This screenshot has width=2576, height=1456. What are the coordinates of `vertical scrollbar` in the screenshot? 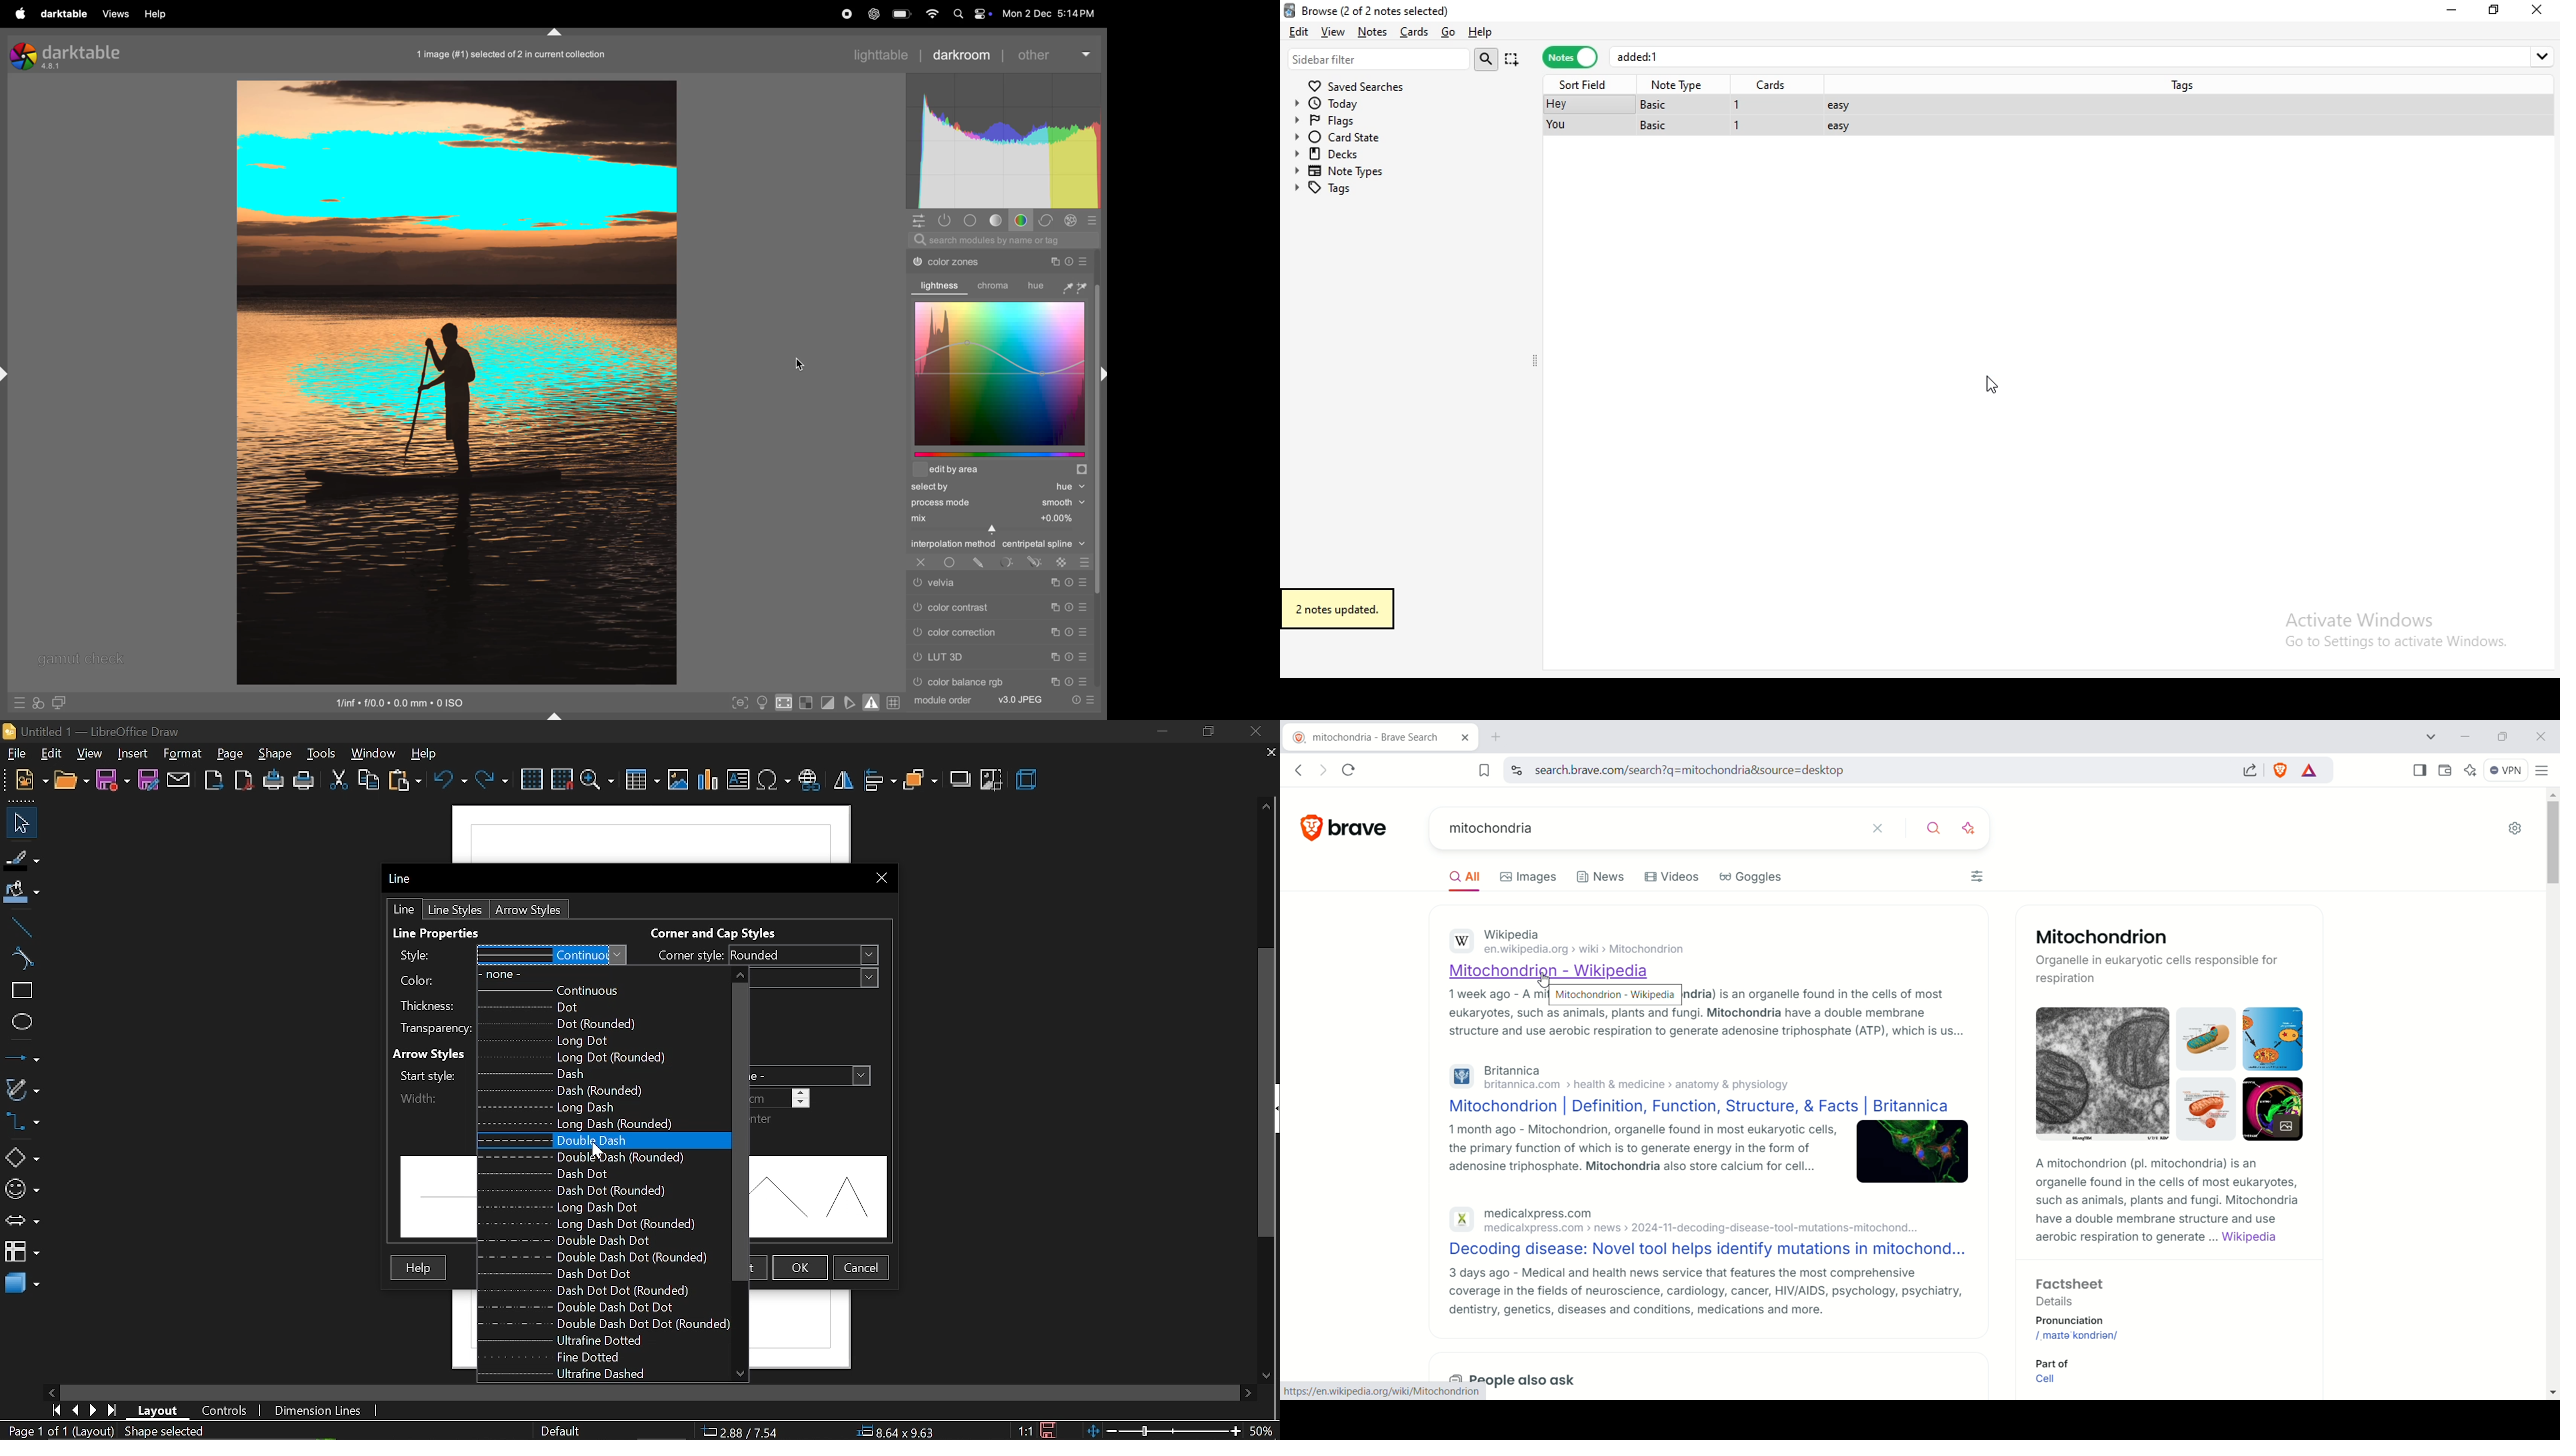 It's located at (1269, 1092).